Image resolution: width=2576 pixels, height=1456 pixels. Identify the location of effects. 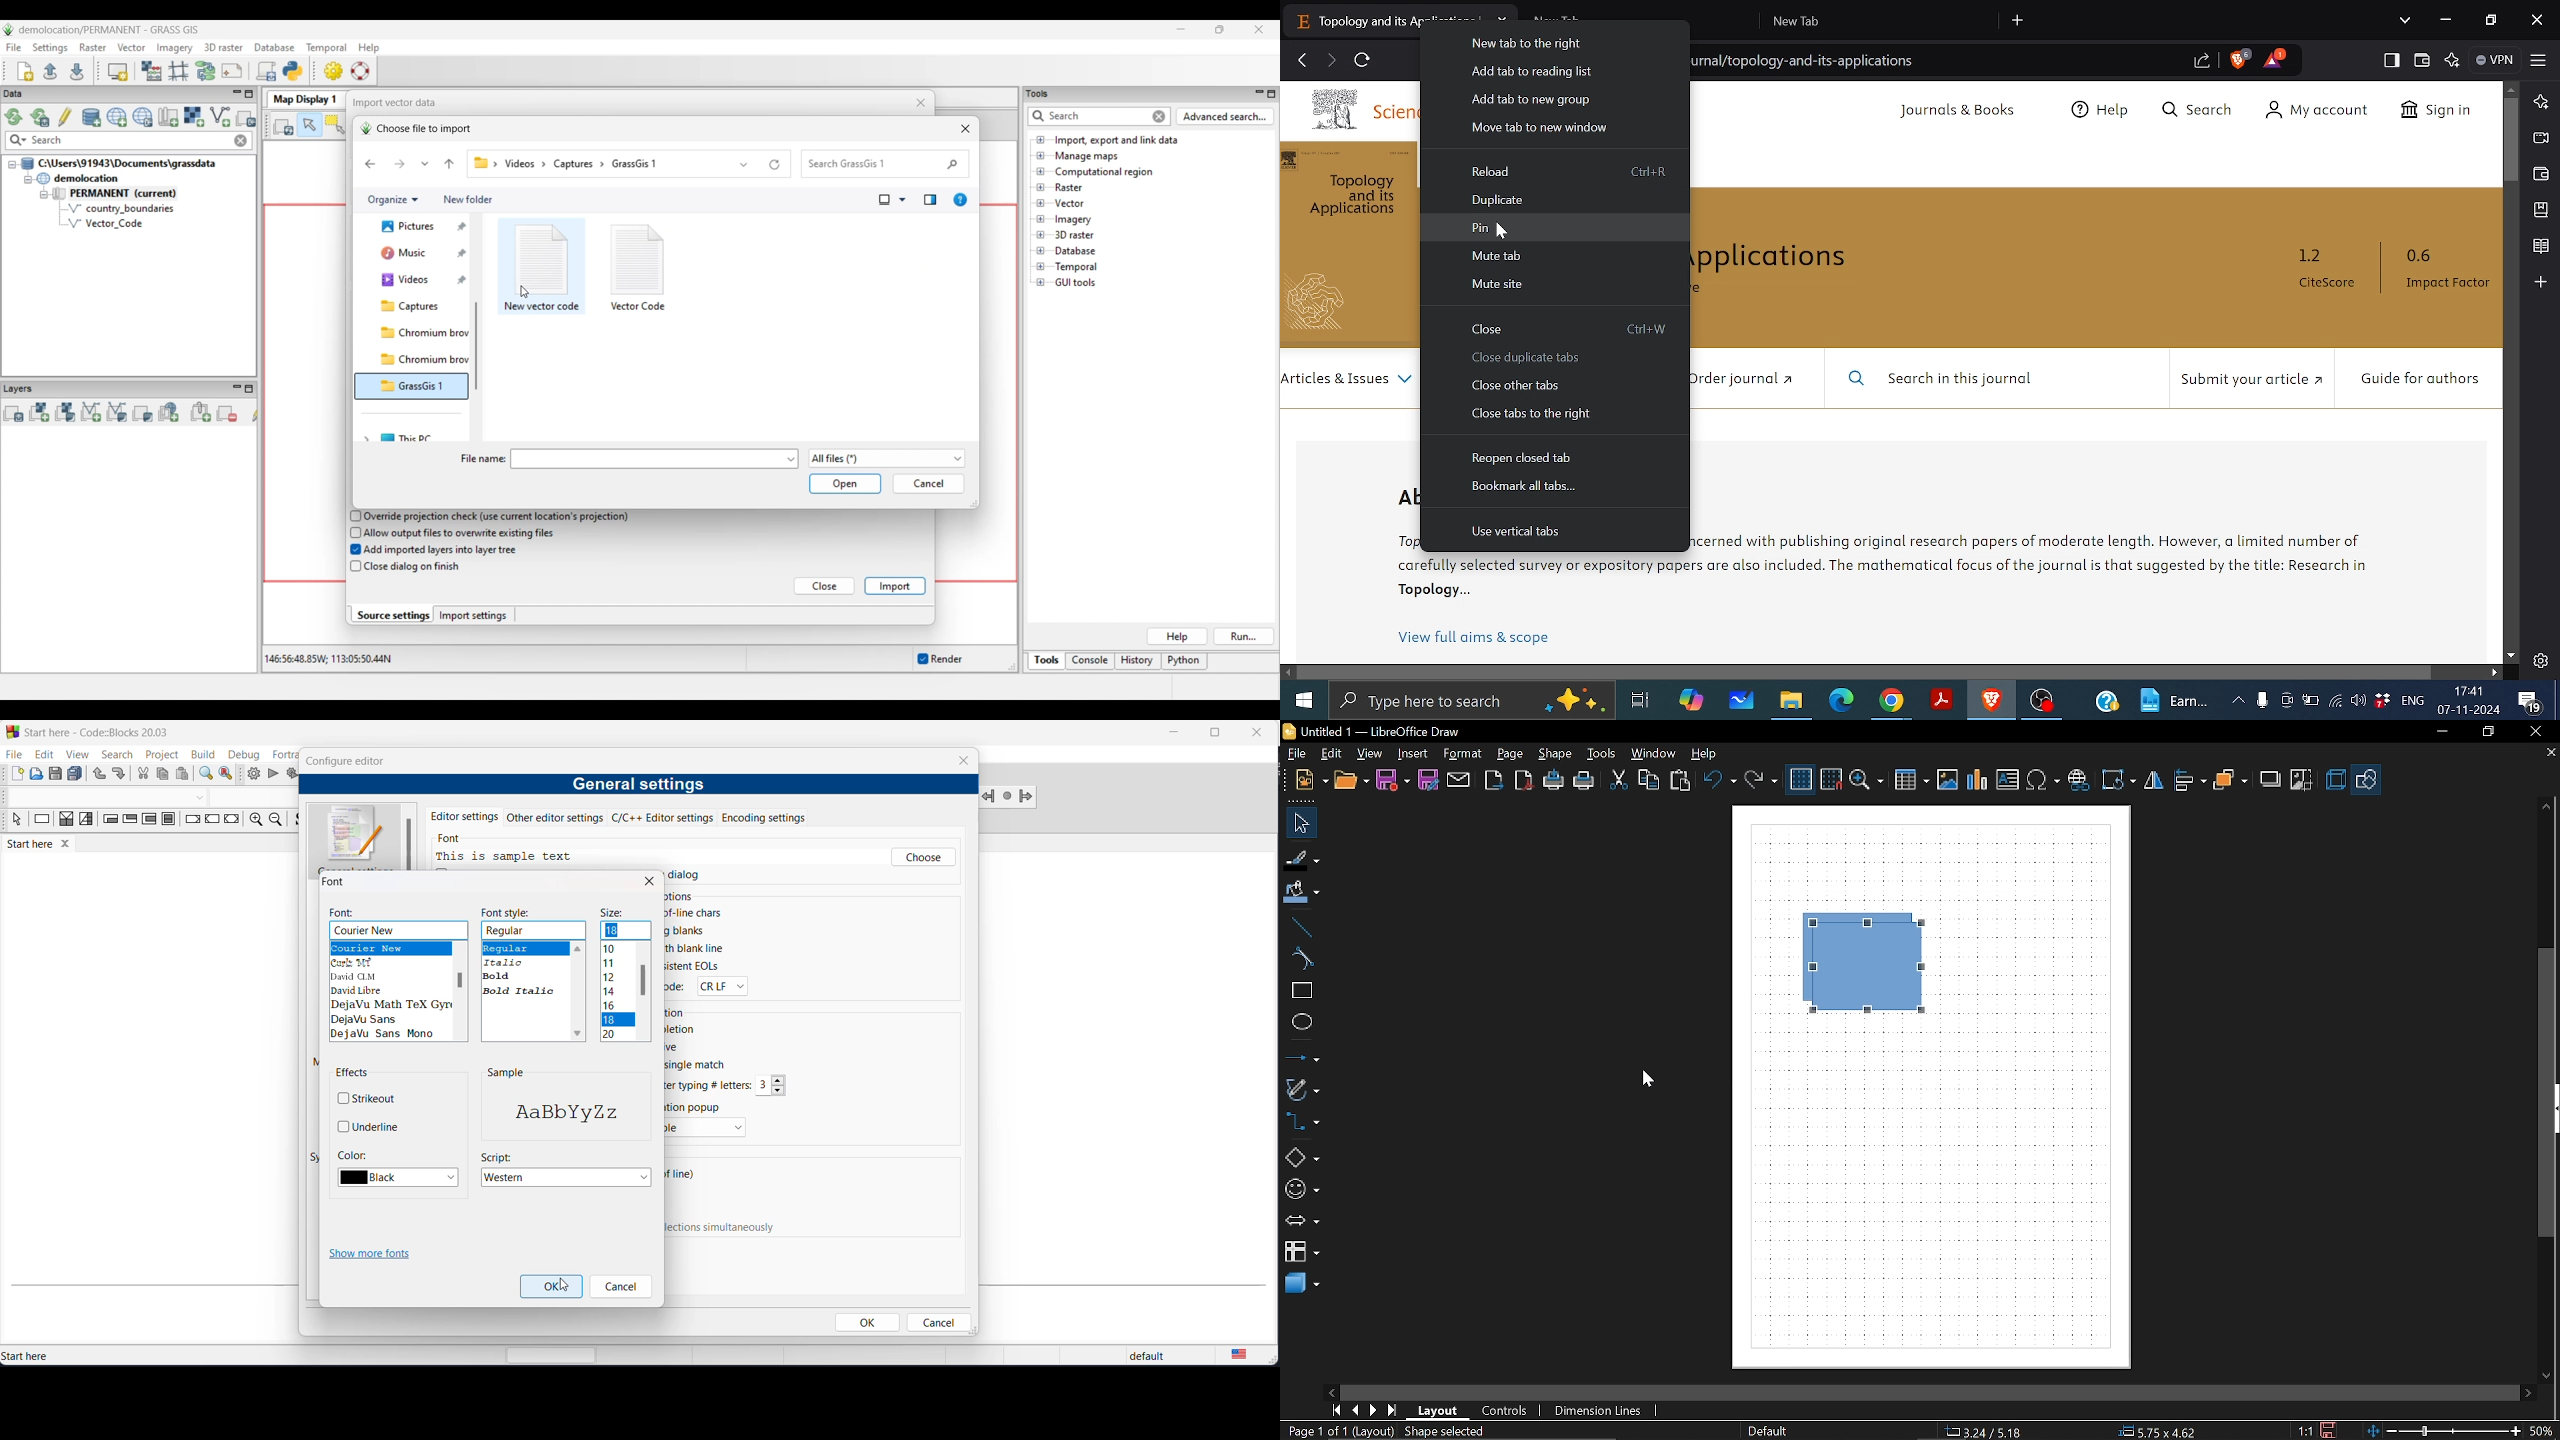
(354, 1074).